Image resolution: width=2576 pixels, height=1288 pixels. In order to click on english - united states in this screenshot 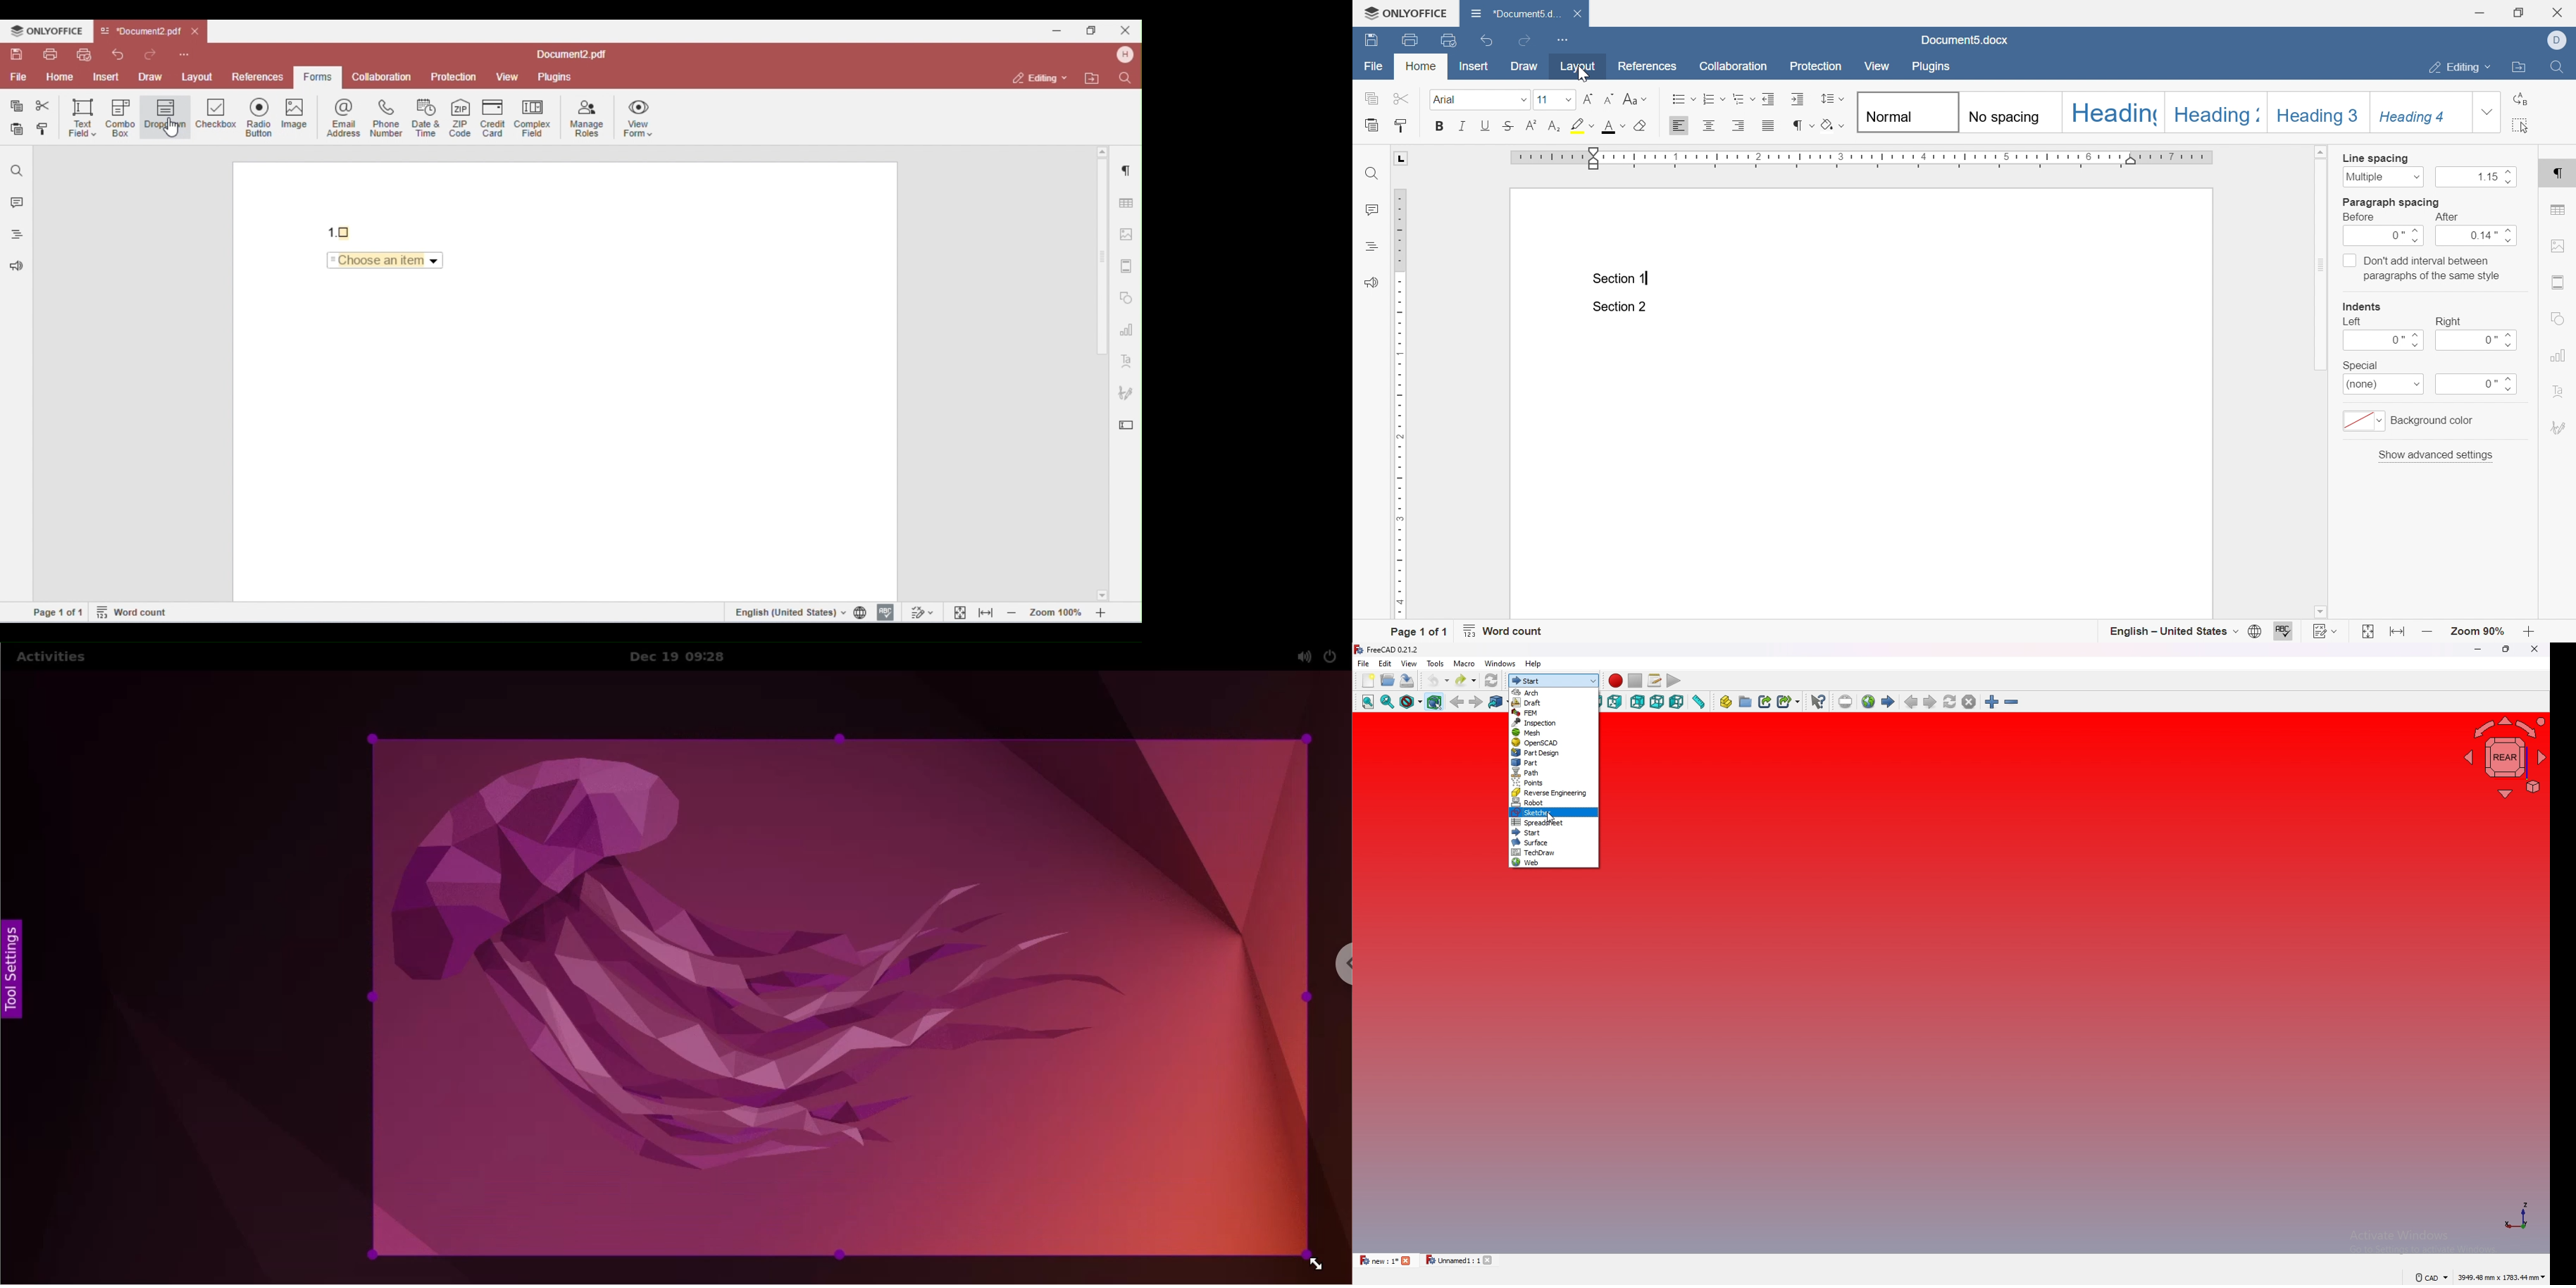, I will do `click(2184, 632)`.